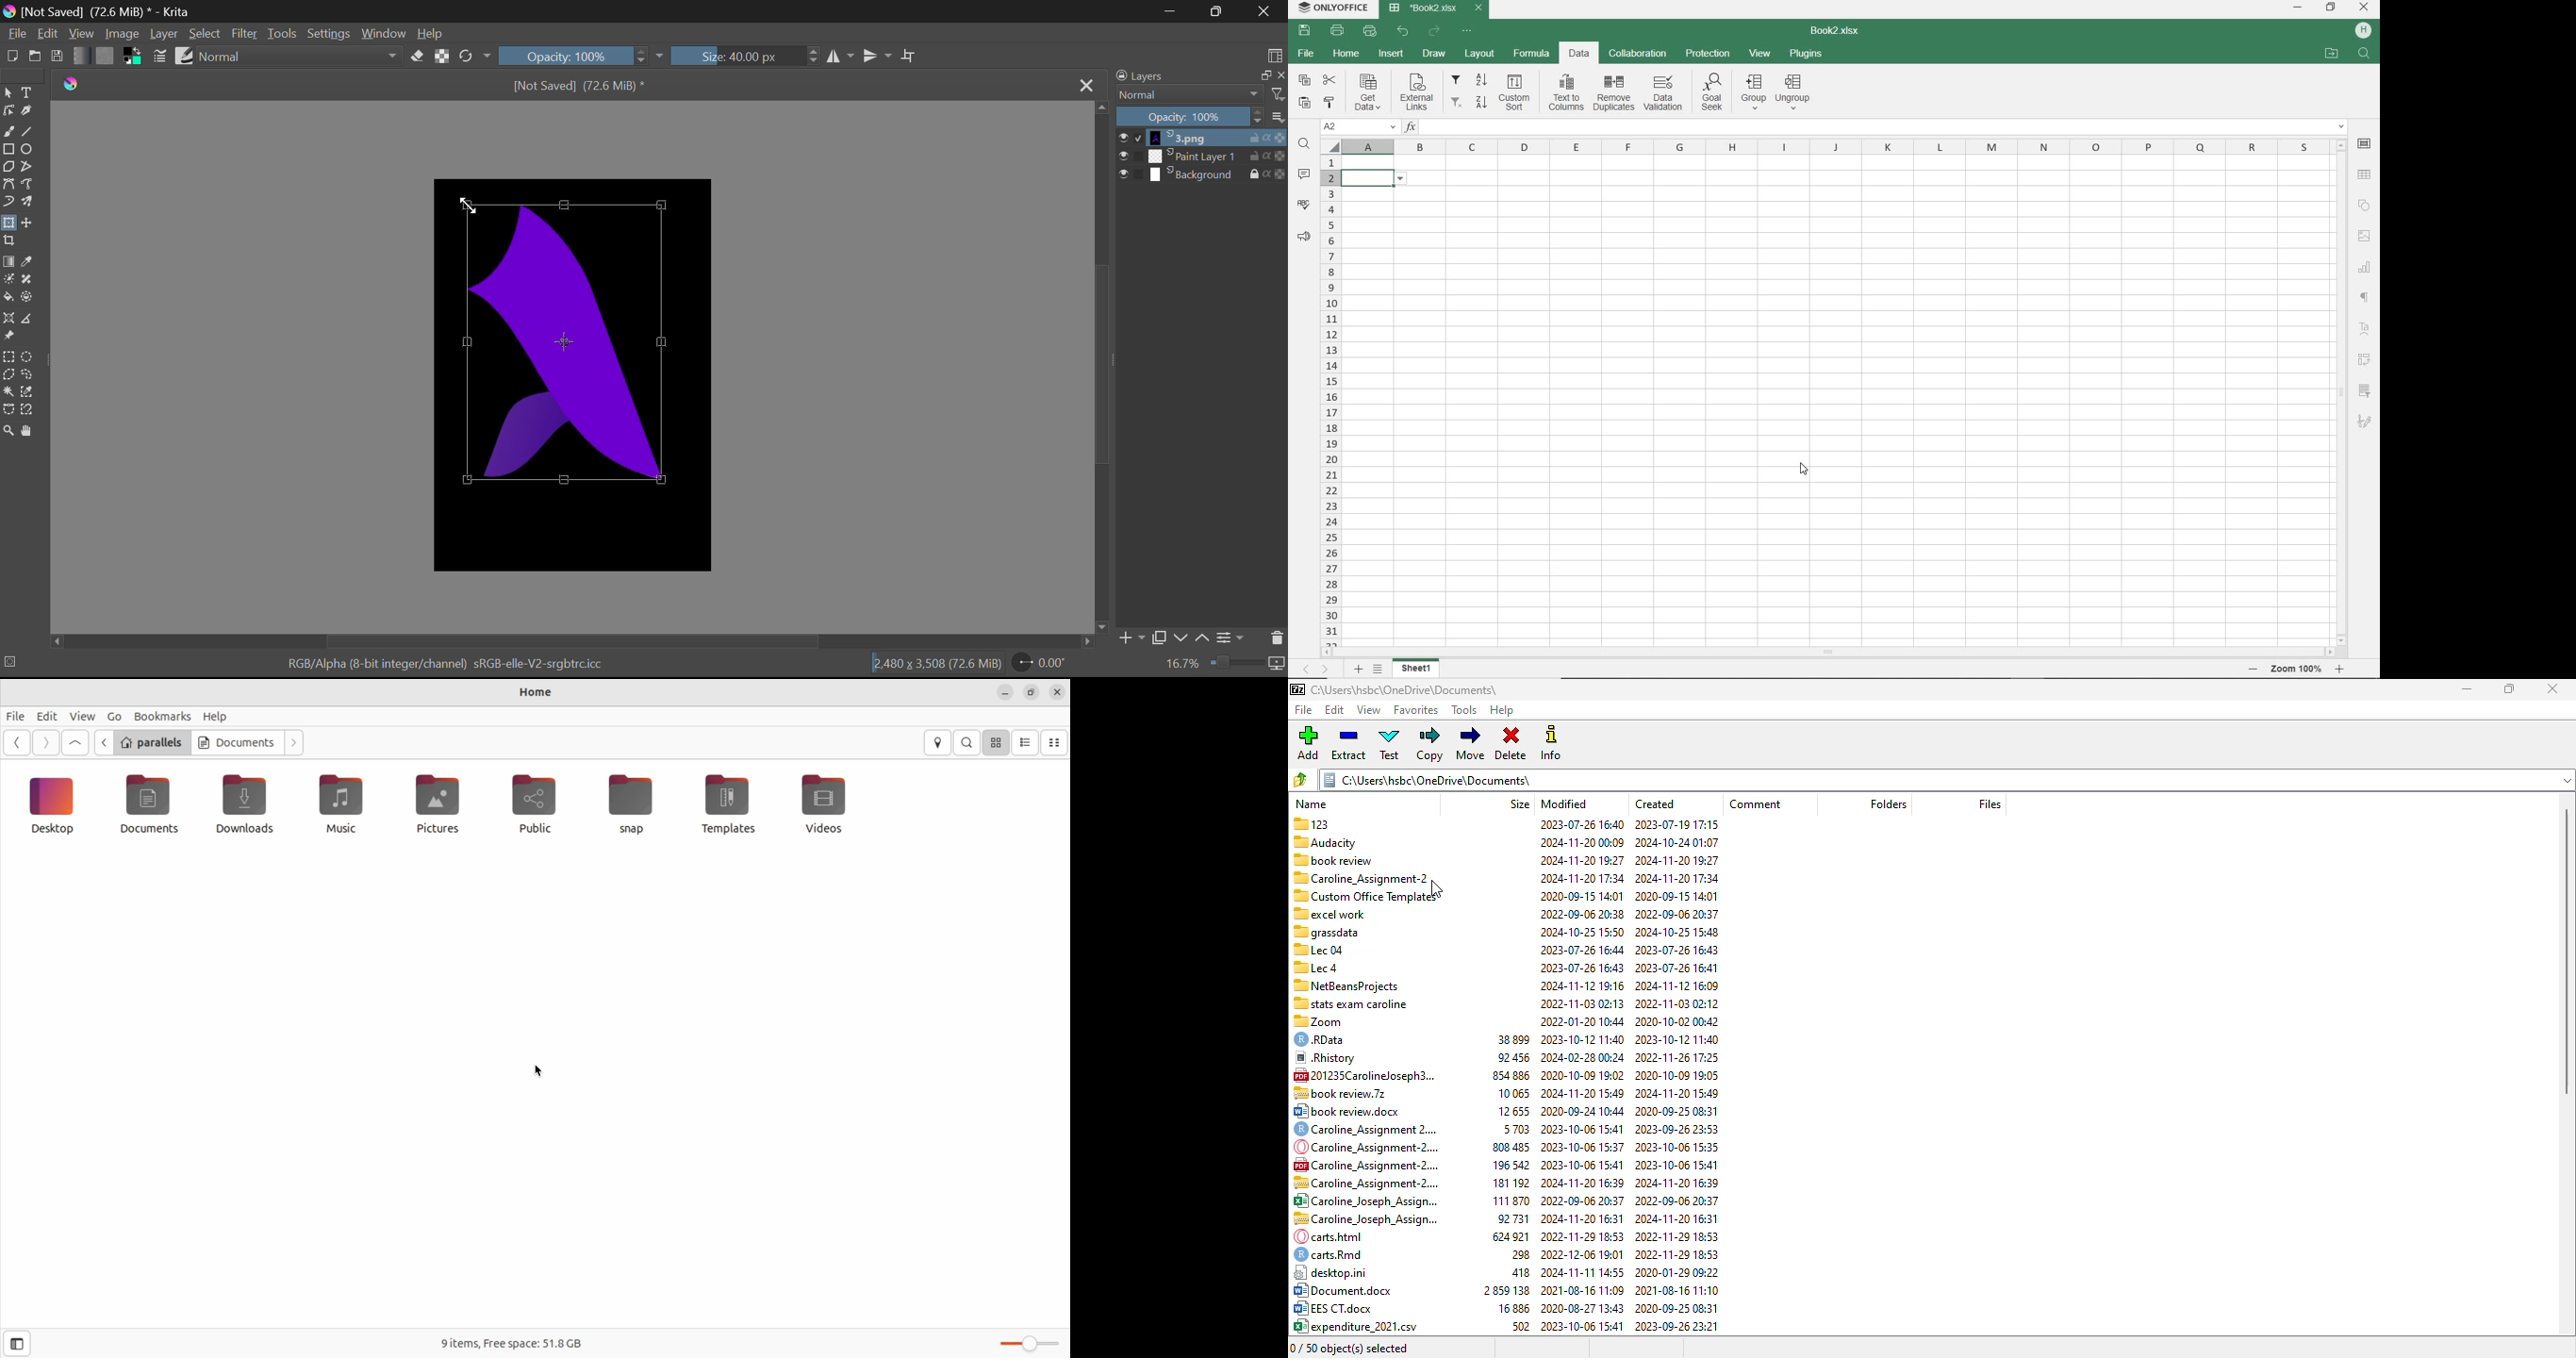 The height and width of the screenshot is (1372, 2576). I want to click on DRAW, so click(1434, 53).